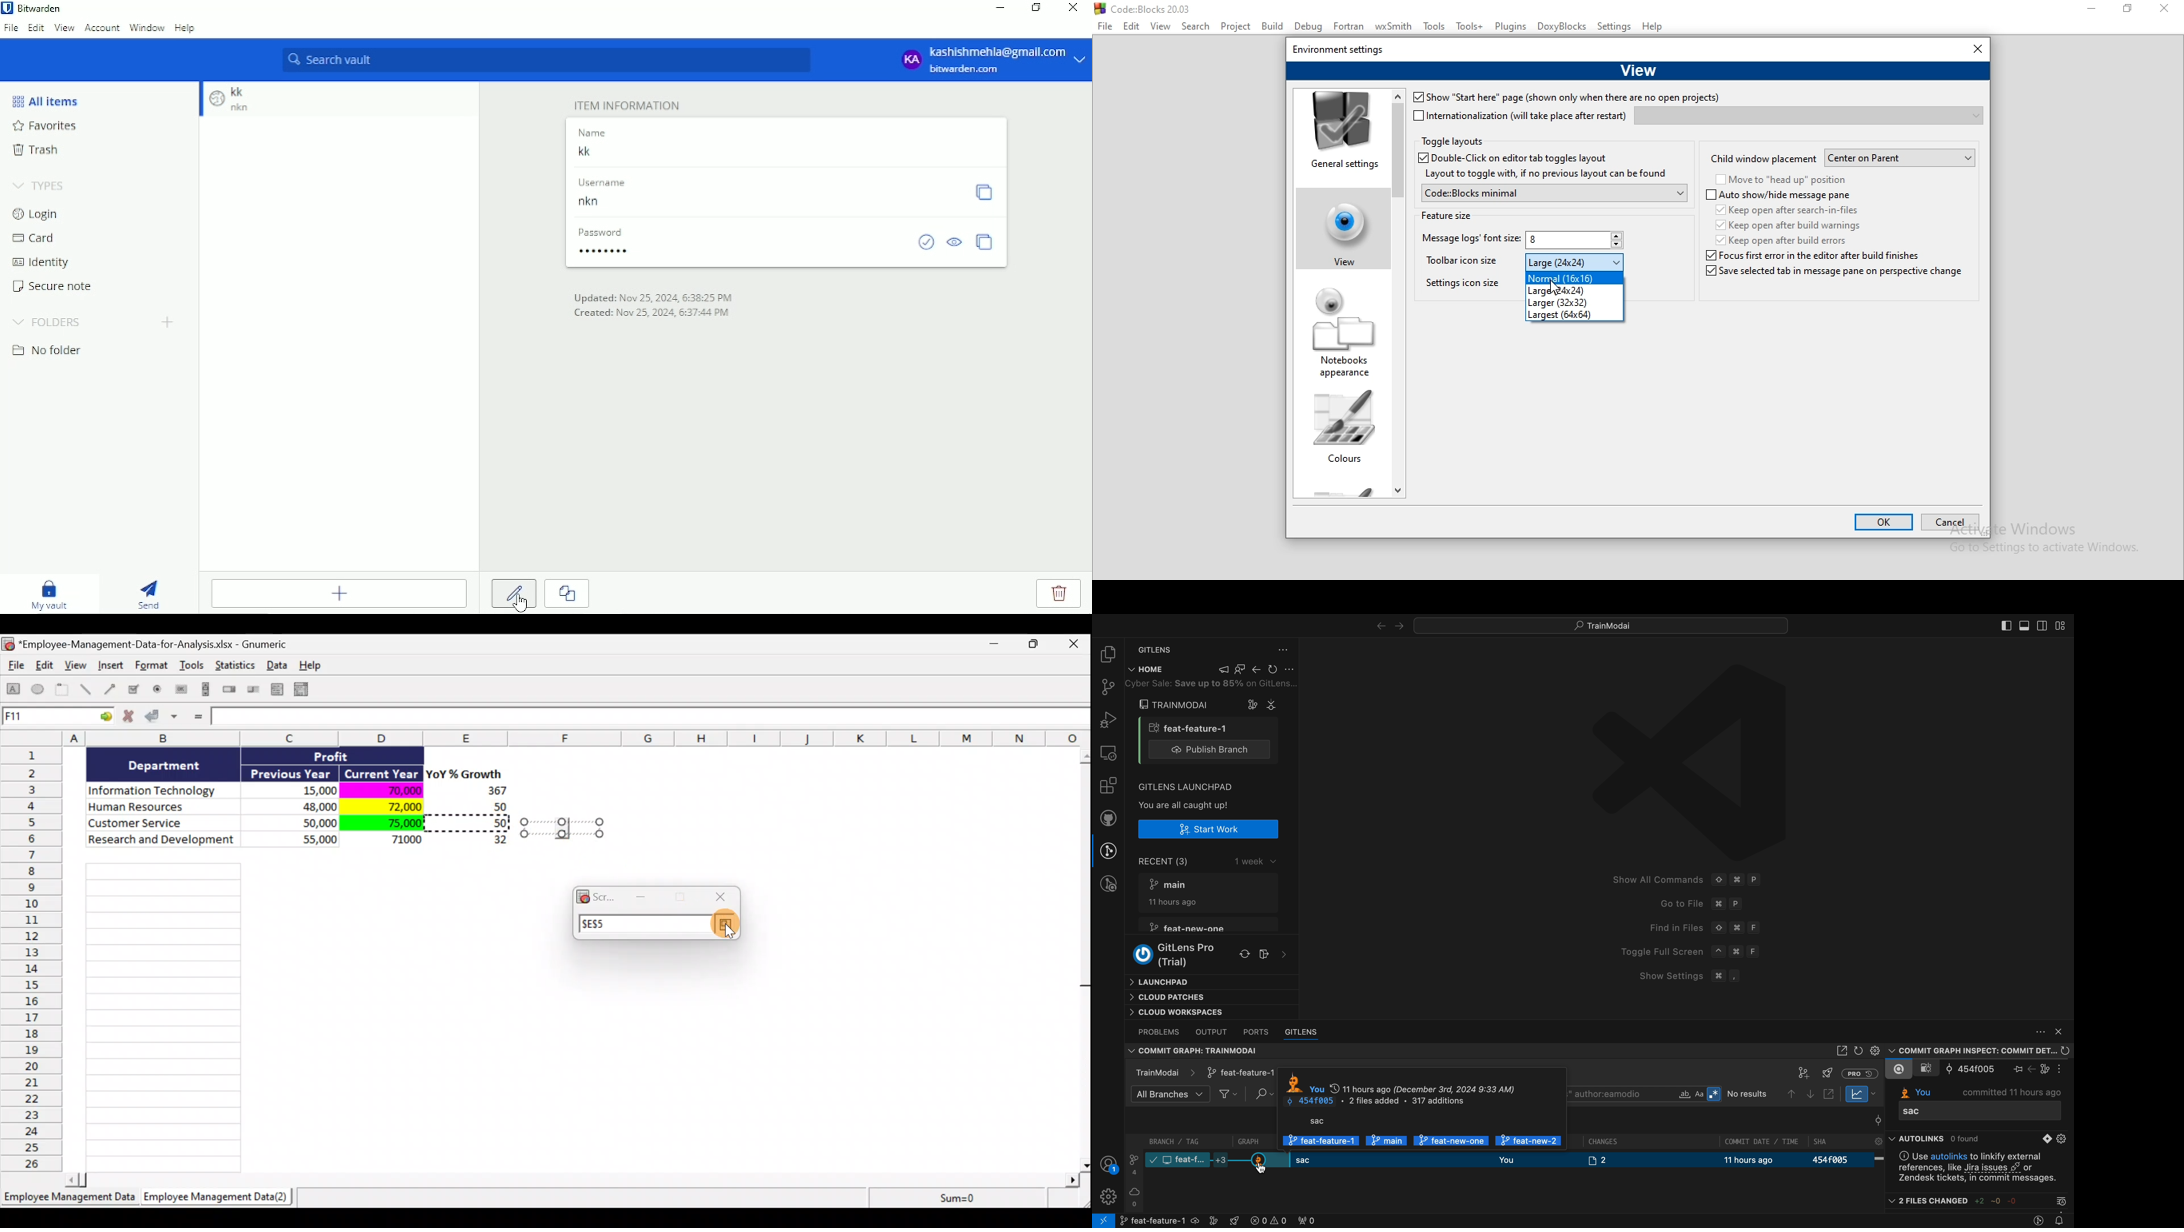 The image size is (2184, 1232). What do you see at coordinates (14, 667) in the screenshot?
I see `File` at bounding box center [14, 667].